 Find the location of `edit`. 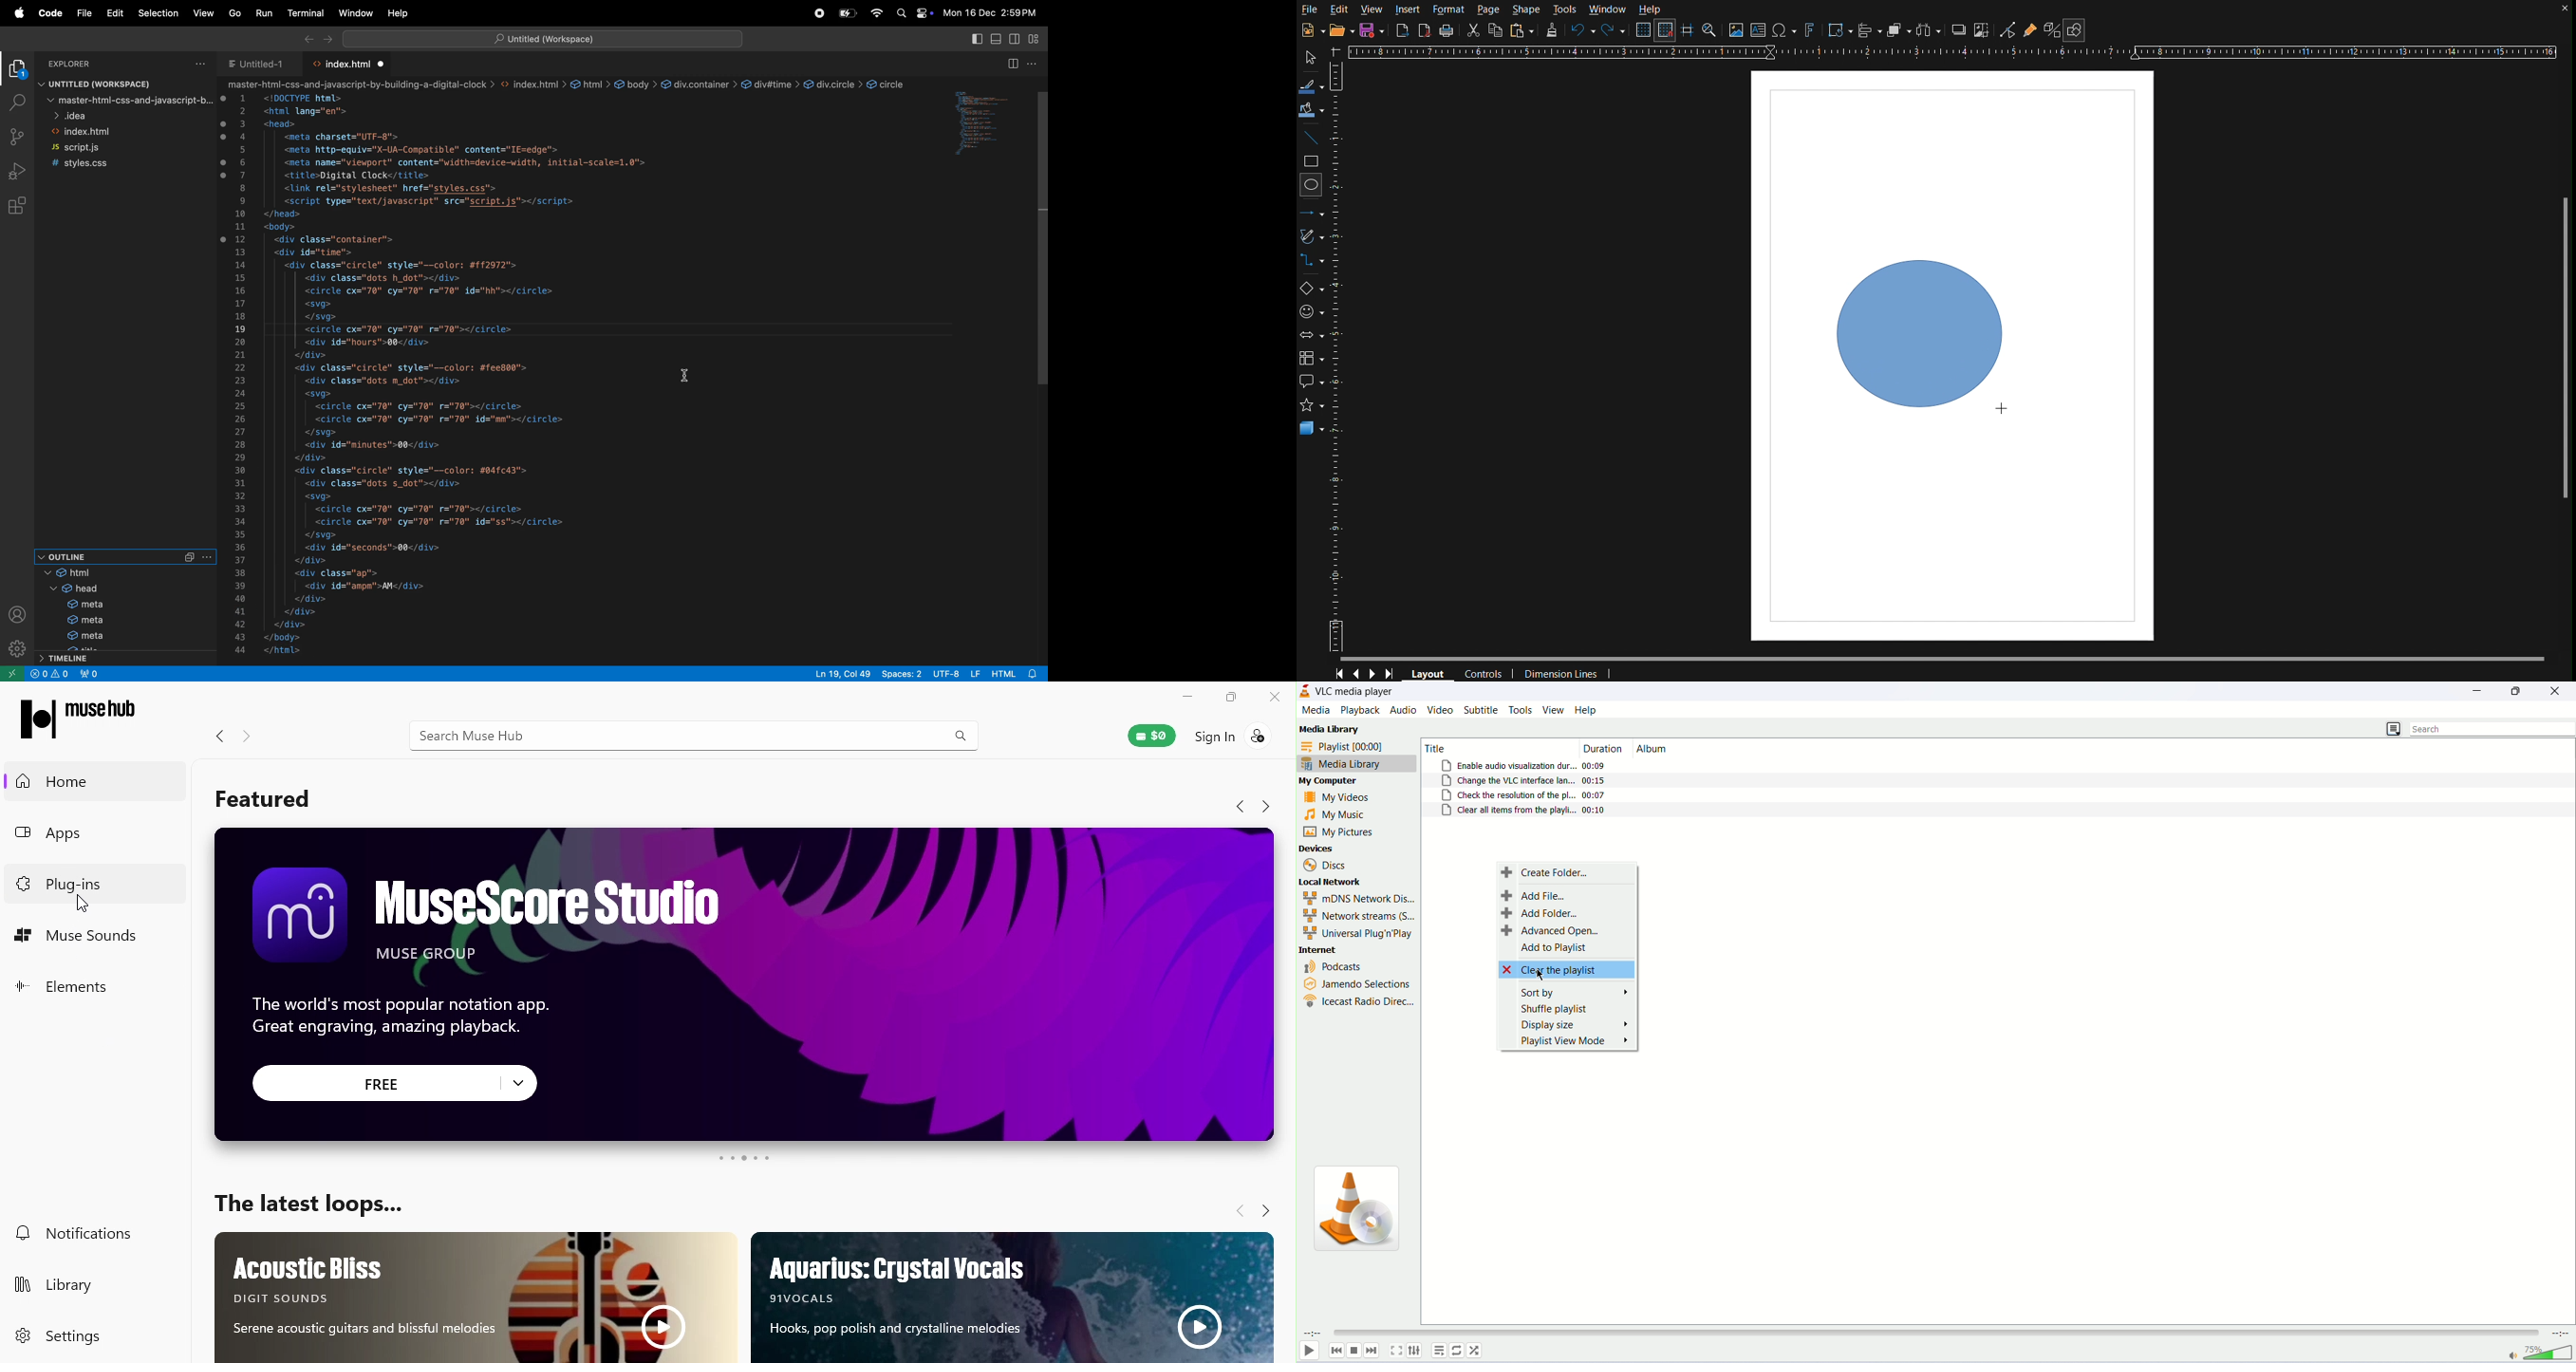

edit is located at coordinates (115, 13).